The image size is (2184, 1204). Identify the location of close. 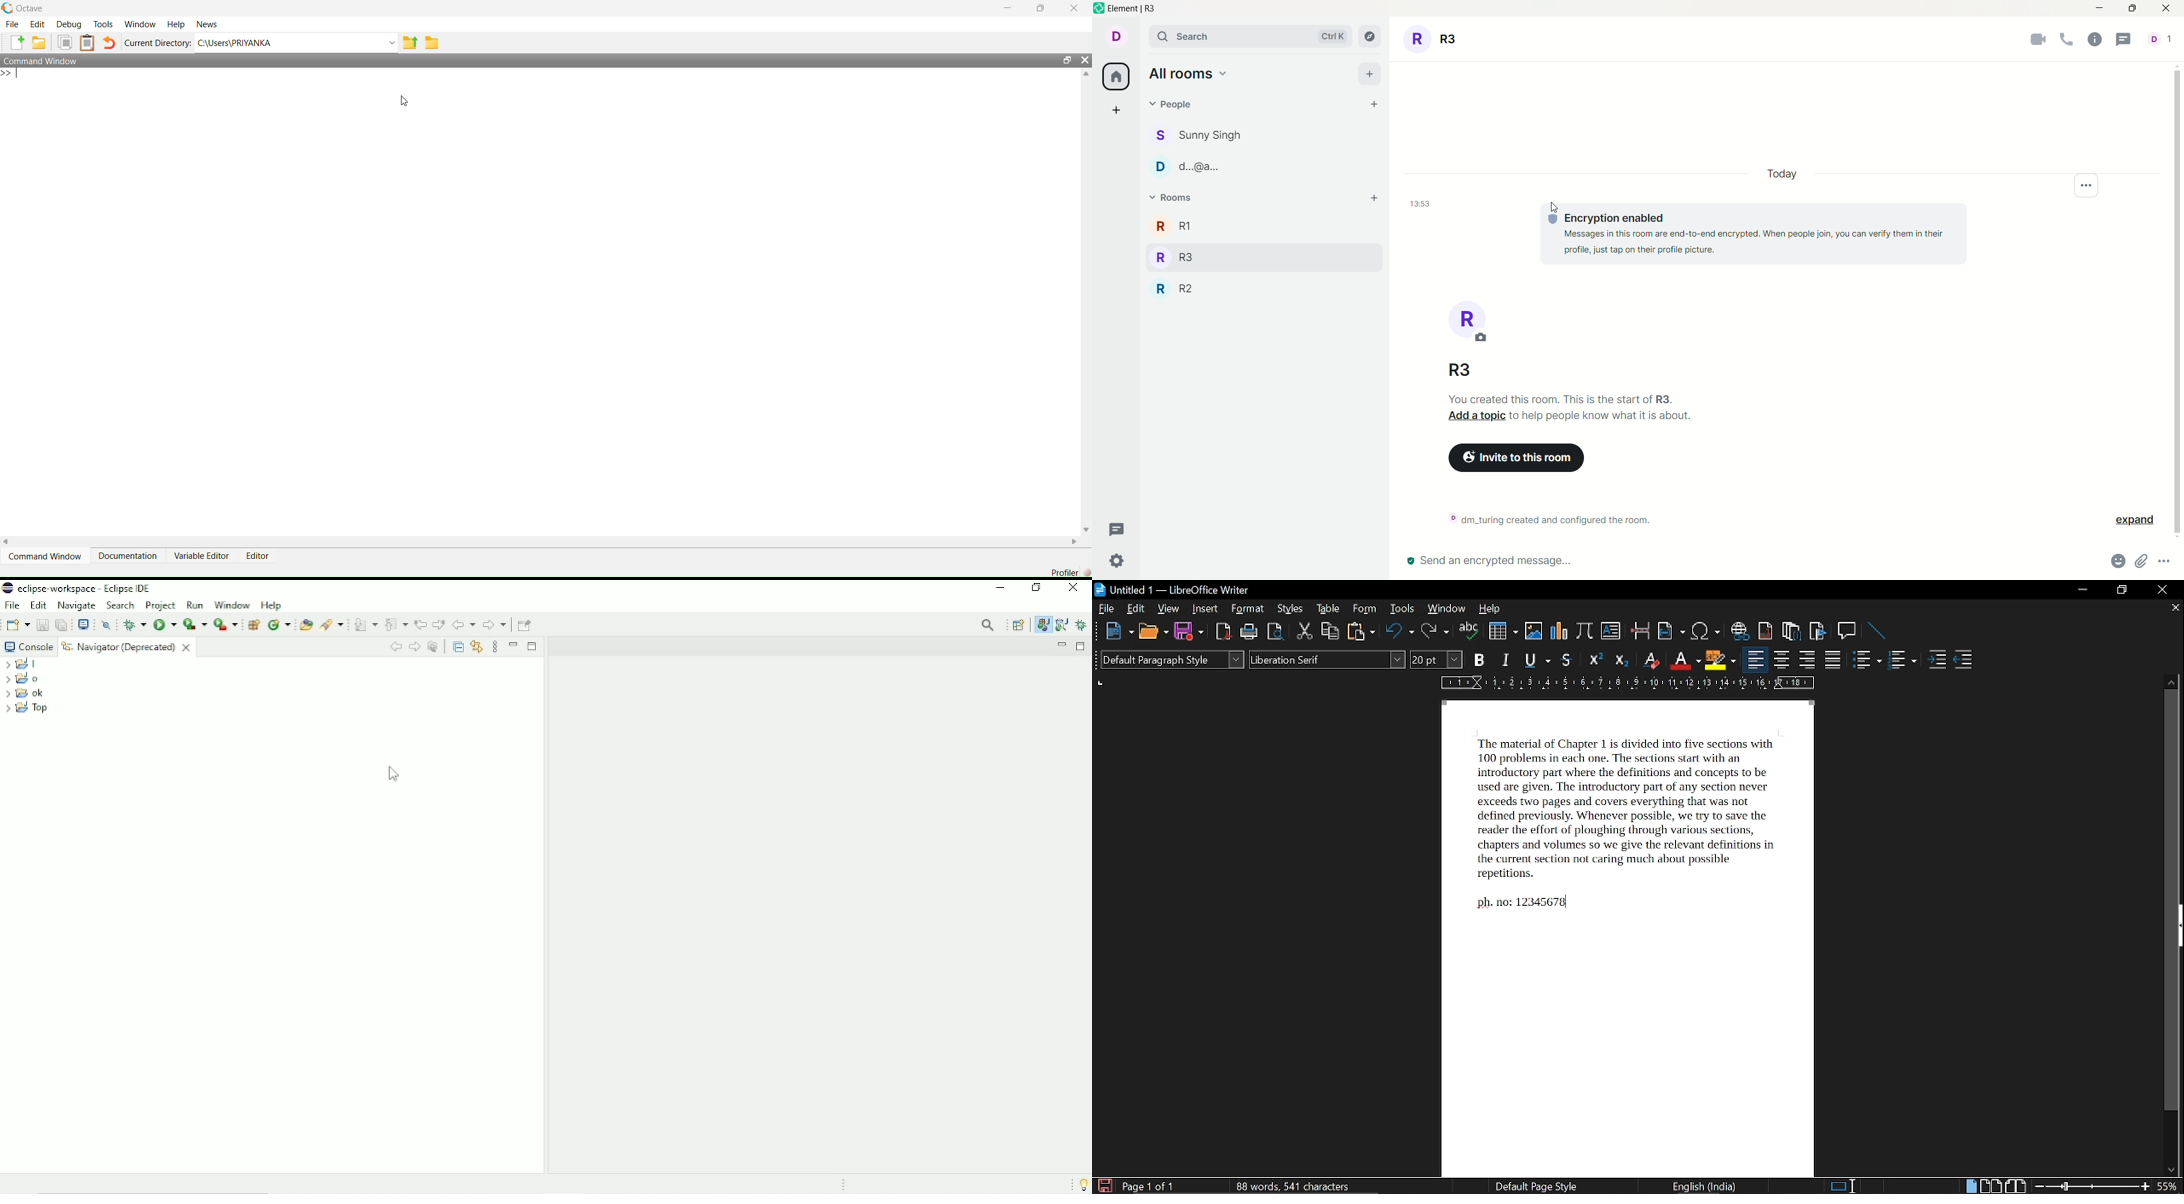
(2163, 10).